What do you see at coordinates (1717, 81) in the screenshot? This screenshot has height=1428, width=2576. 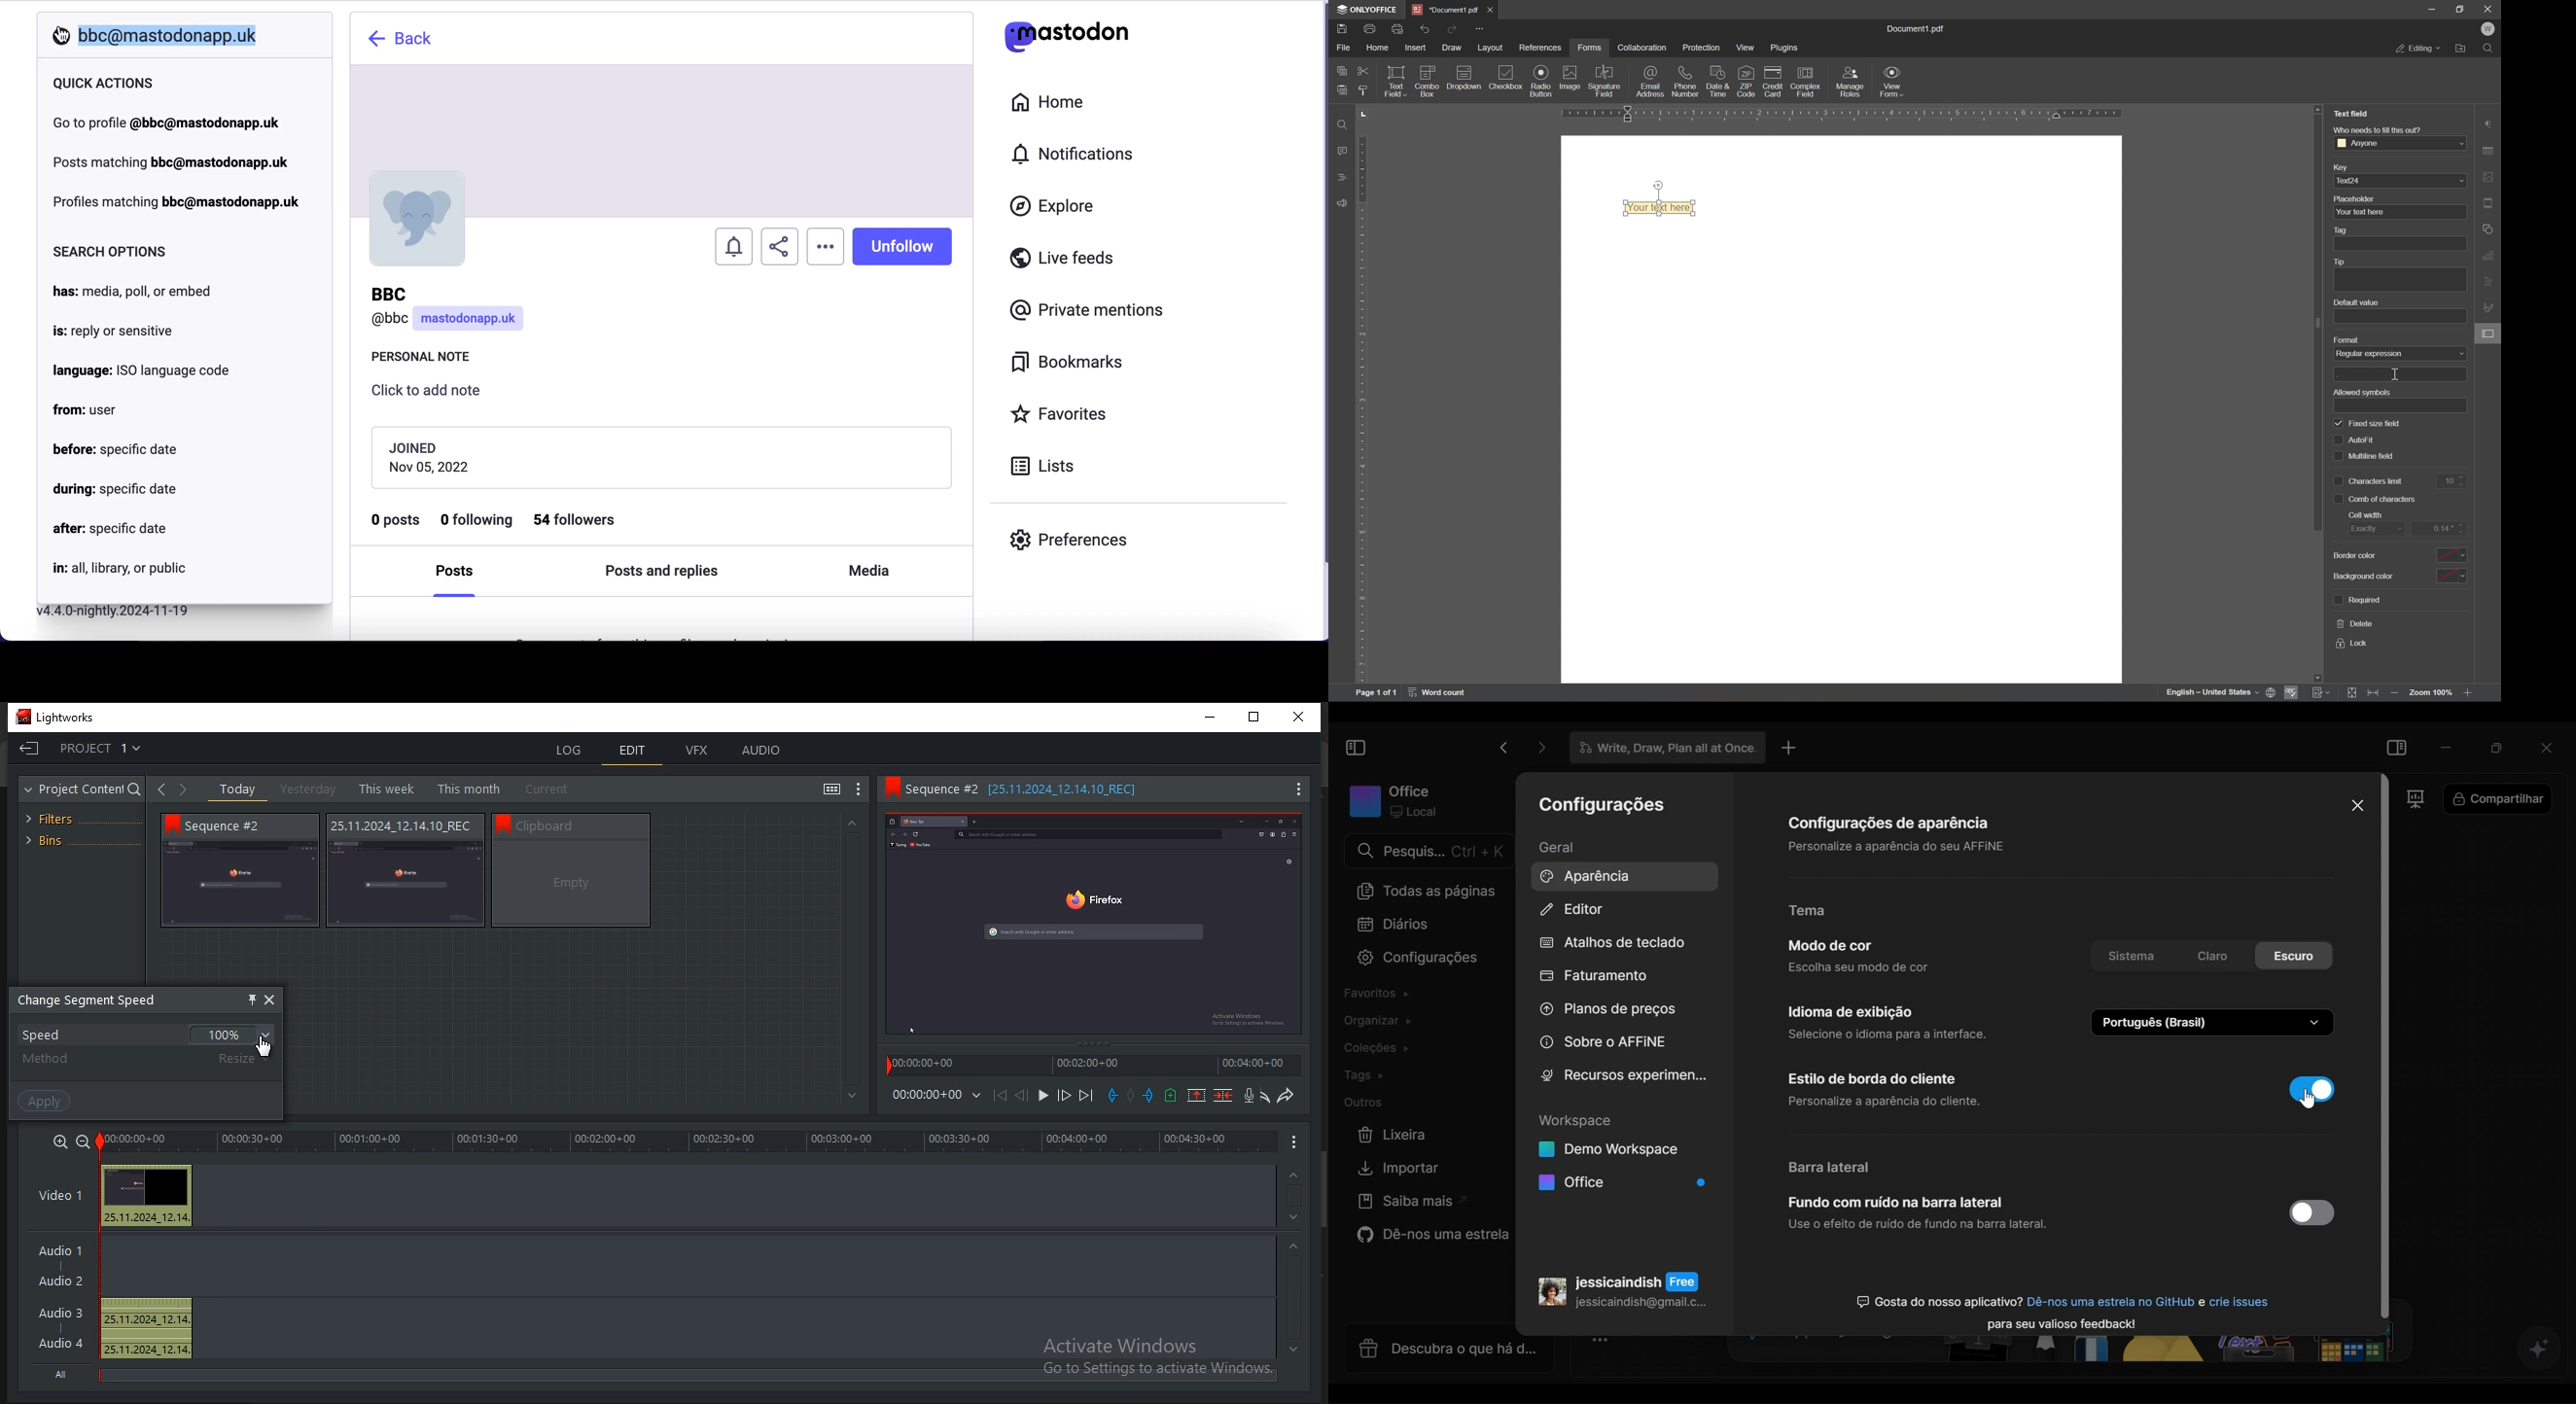 I see `date and time` at bounding box center [1717, 81].